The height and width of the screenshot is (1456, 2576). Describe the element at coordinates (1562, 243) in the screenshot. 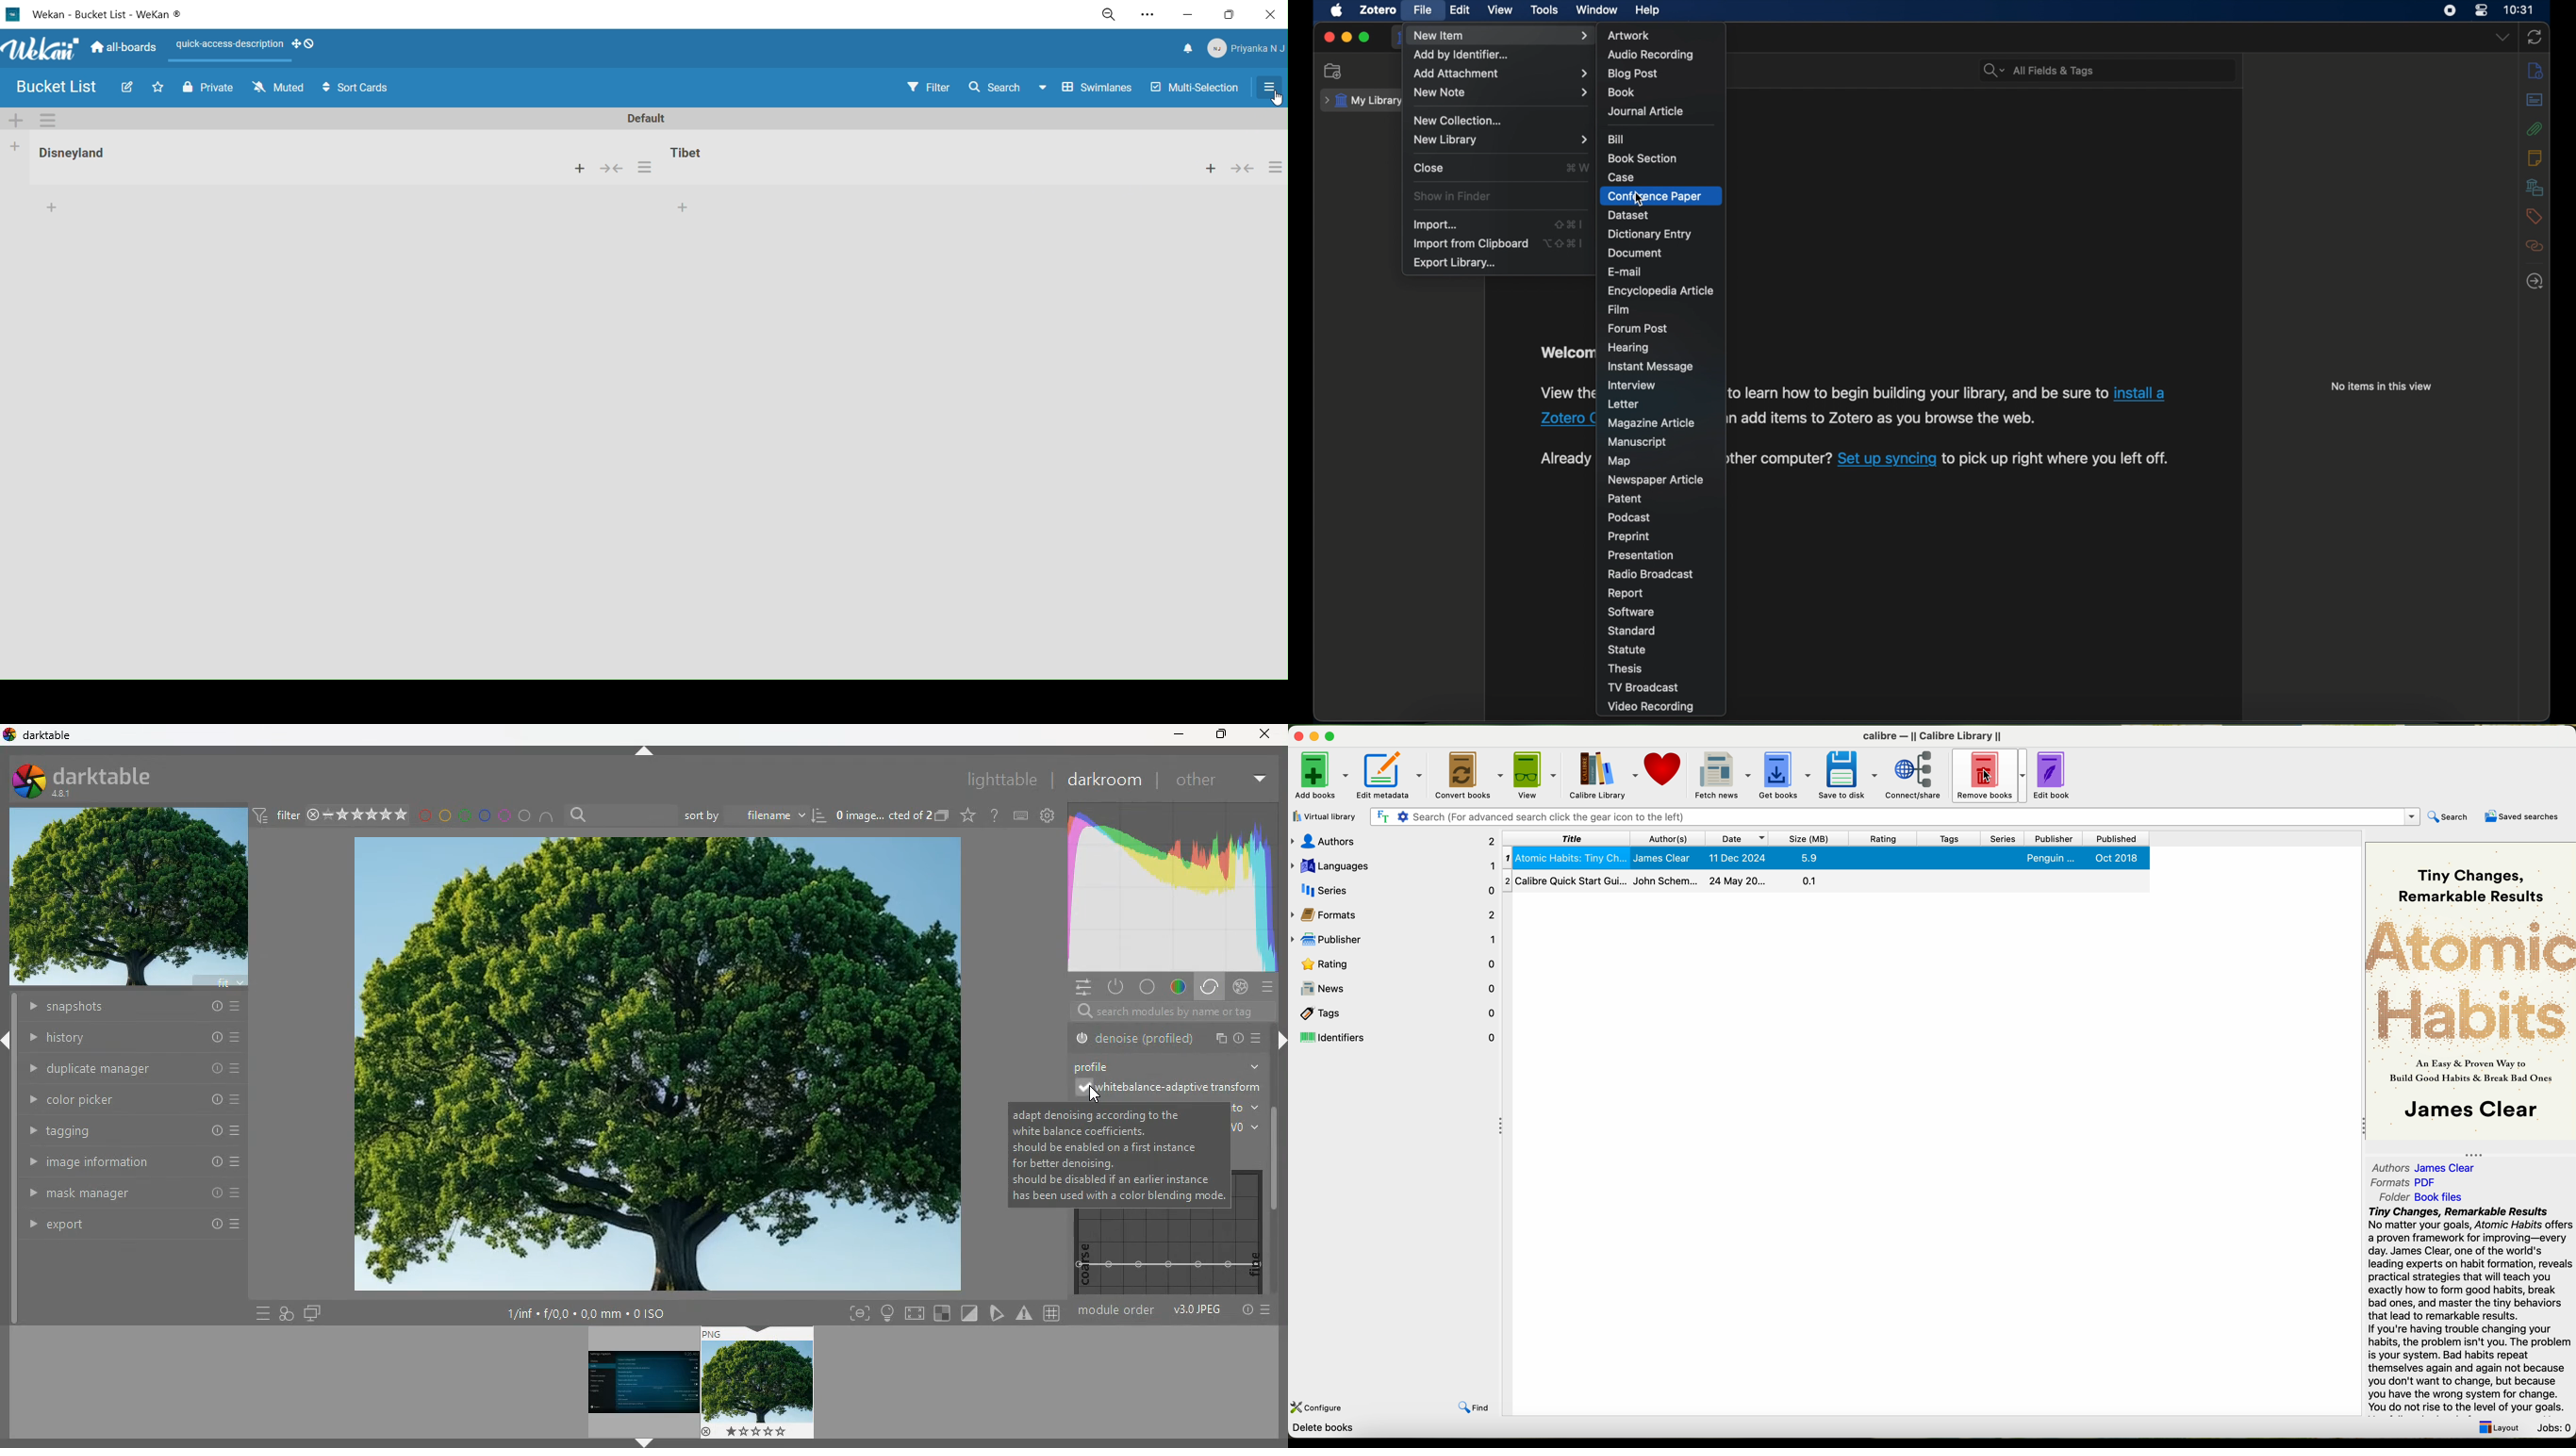

I see `shortcut` at that location.